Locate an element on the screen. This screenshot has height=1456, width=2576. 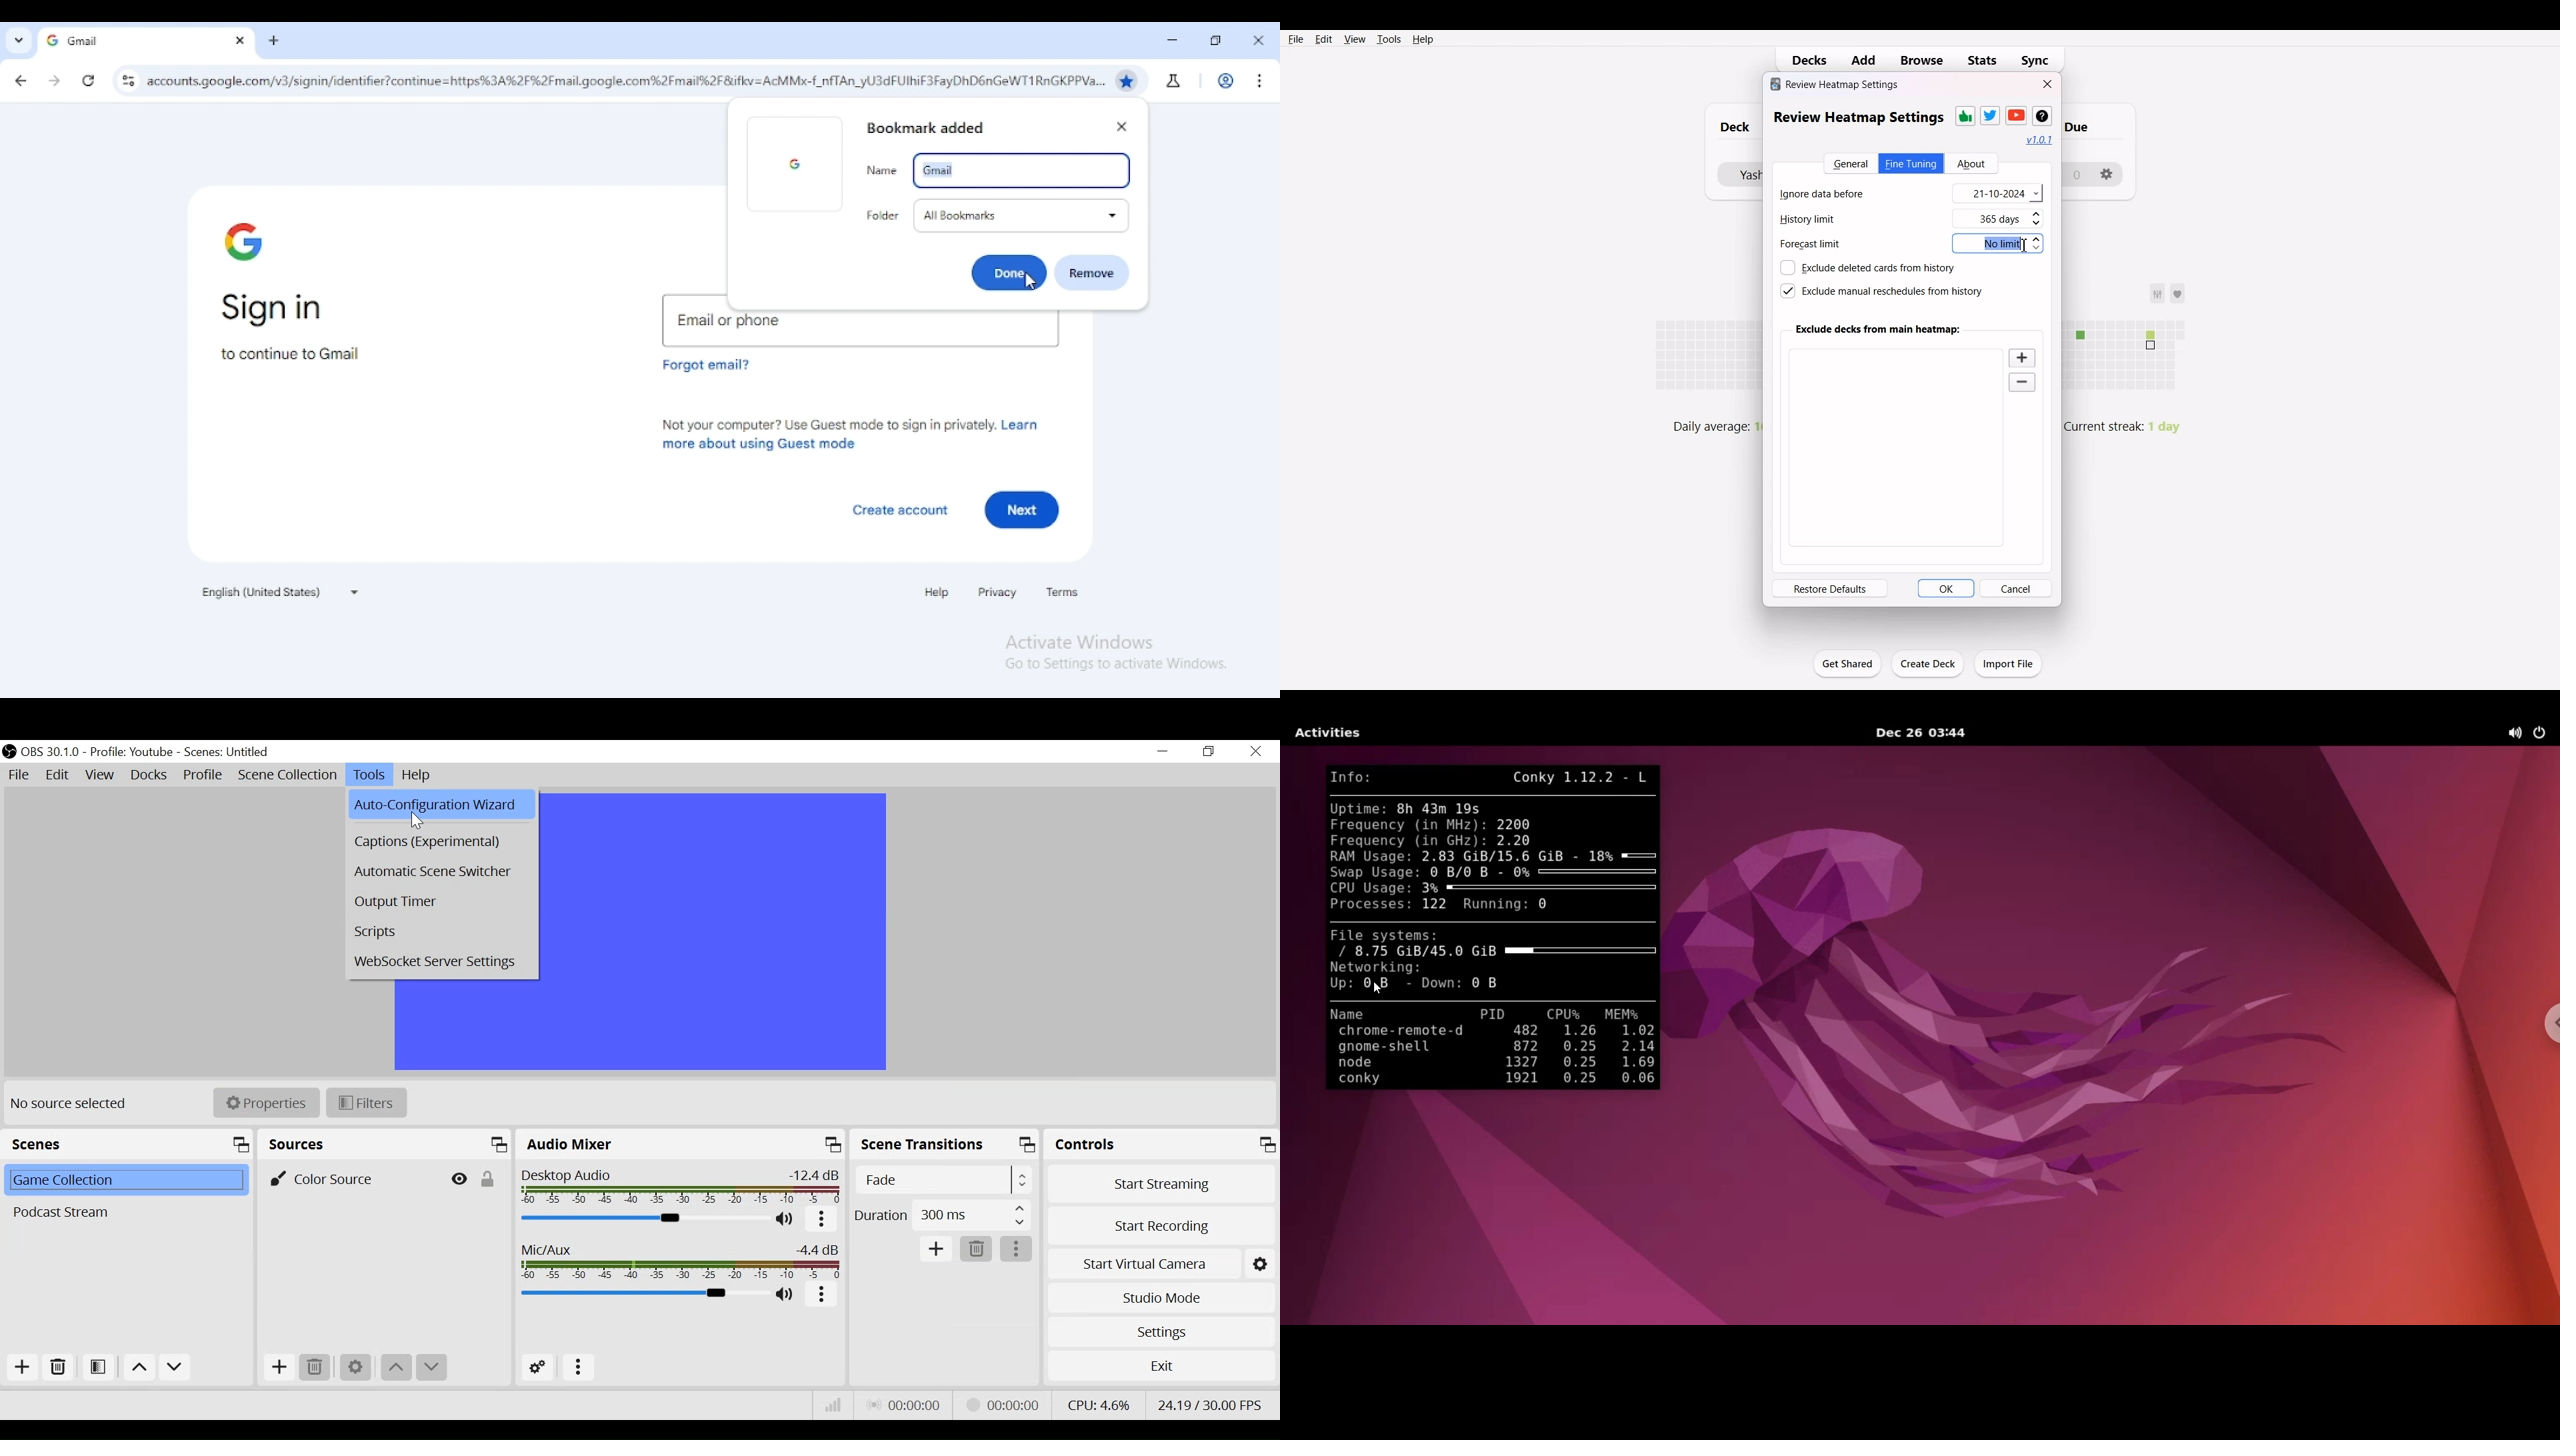
Settings is located at coordinates (355, 1369).